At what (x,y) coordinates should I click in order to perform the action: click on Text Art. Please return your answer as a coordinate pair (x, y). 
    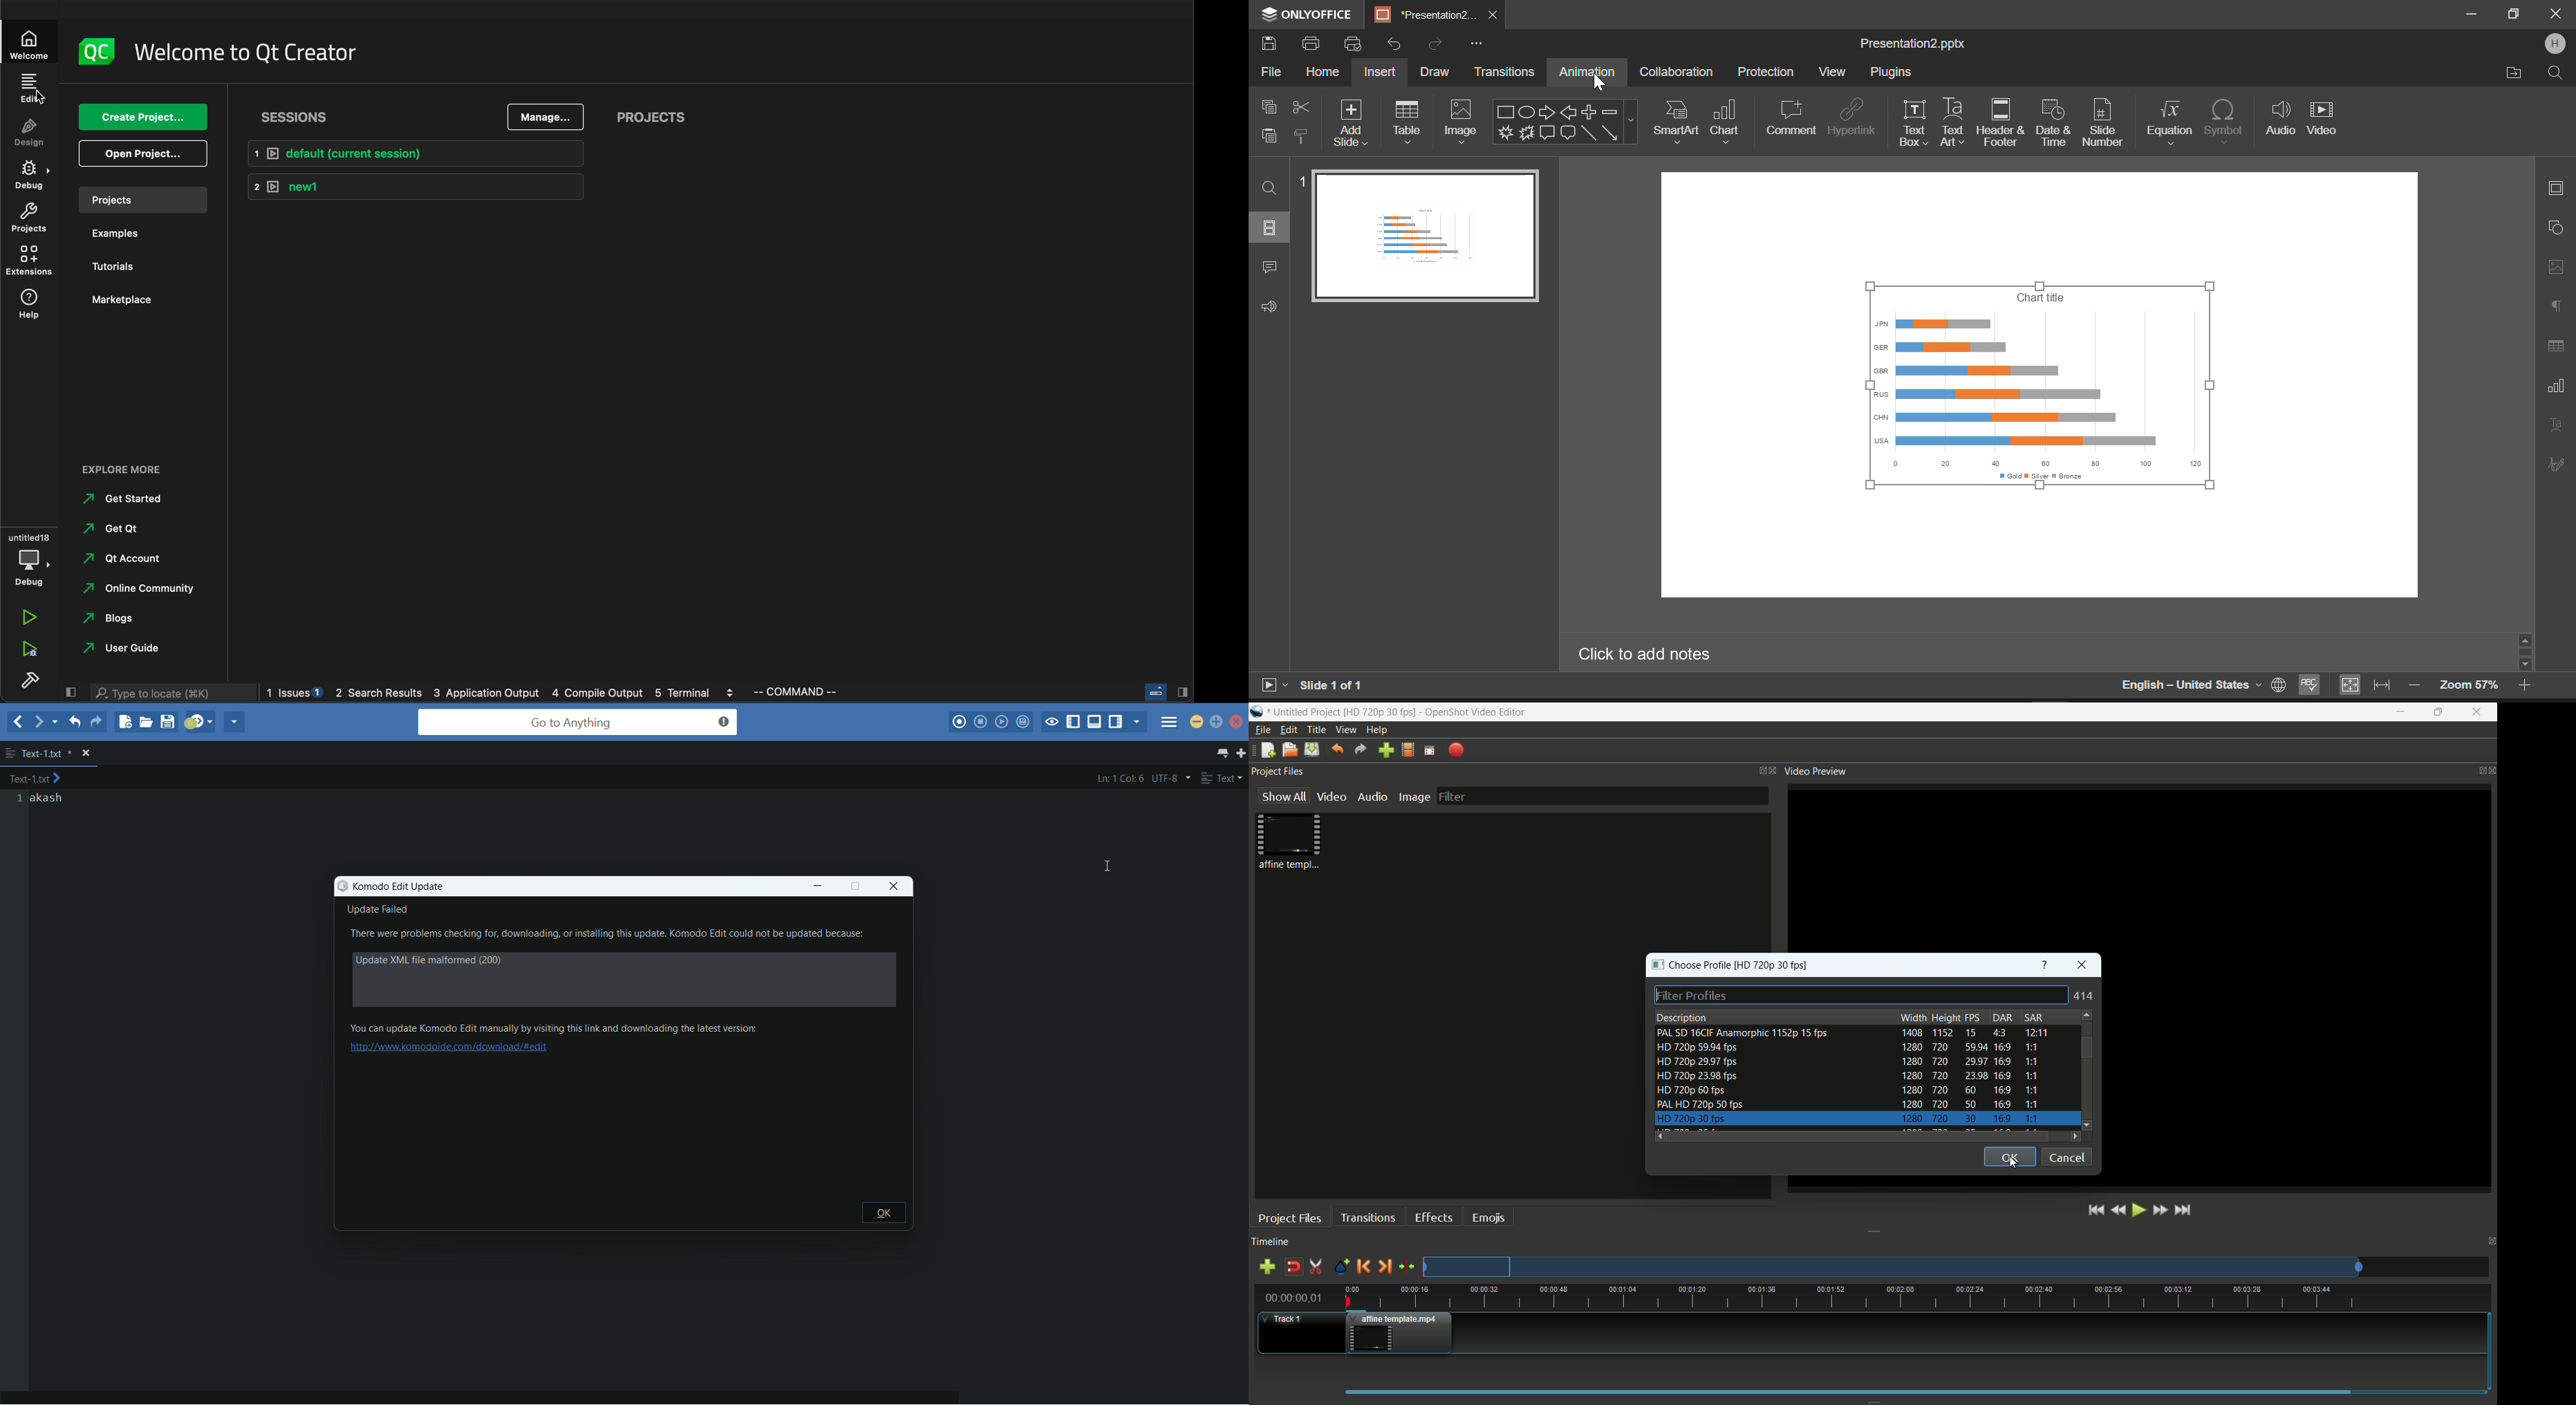
    Looking at the image, I should click on (1951, 122).